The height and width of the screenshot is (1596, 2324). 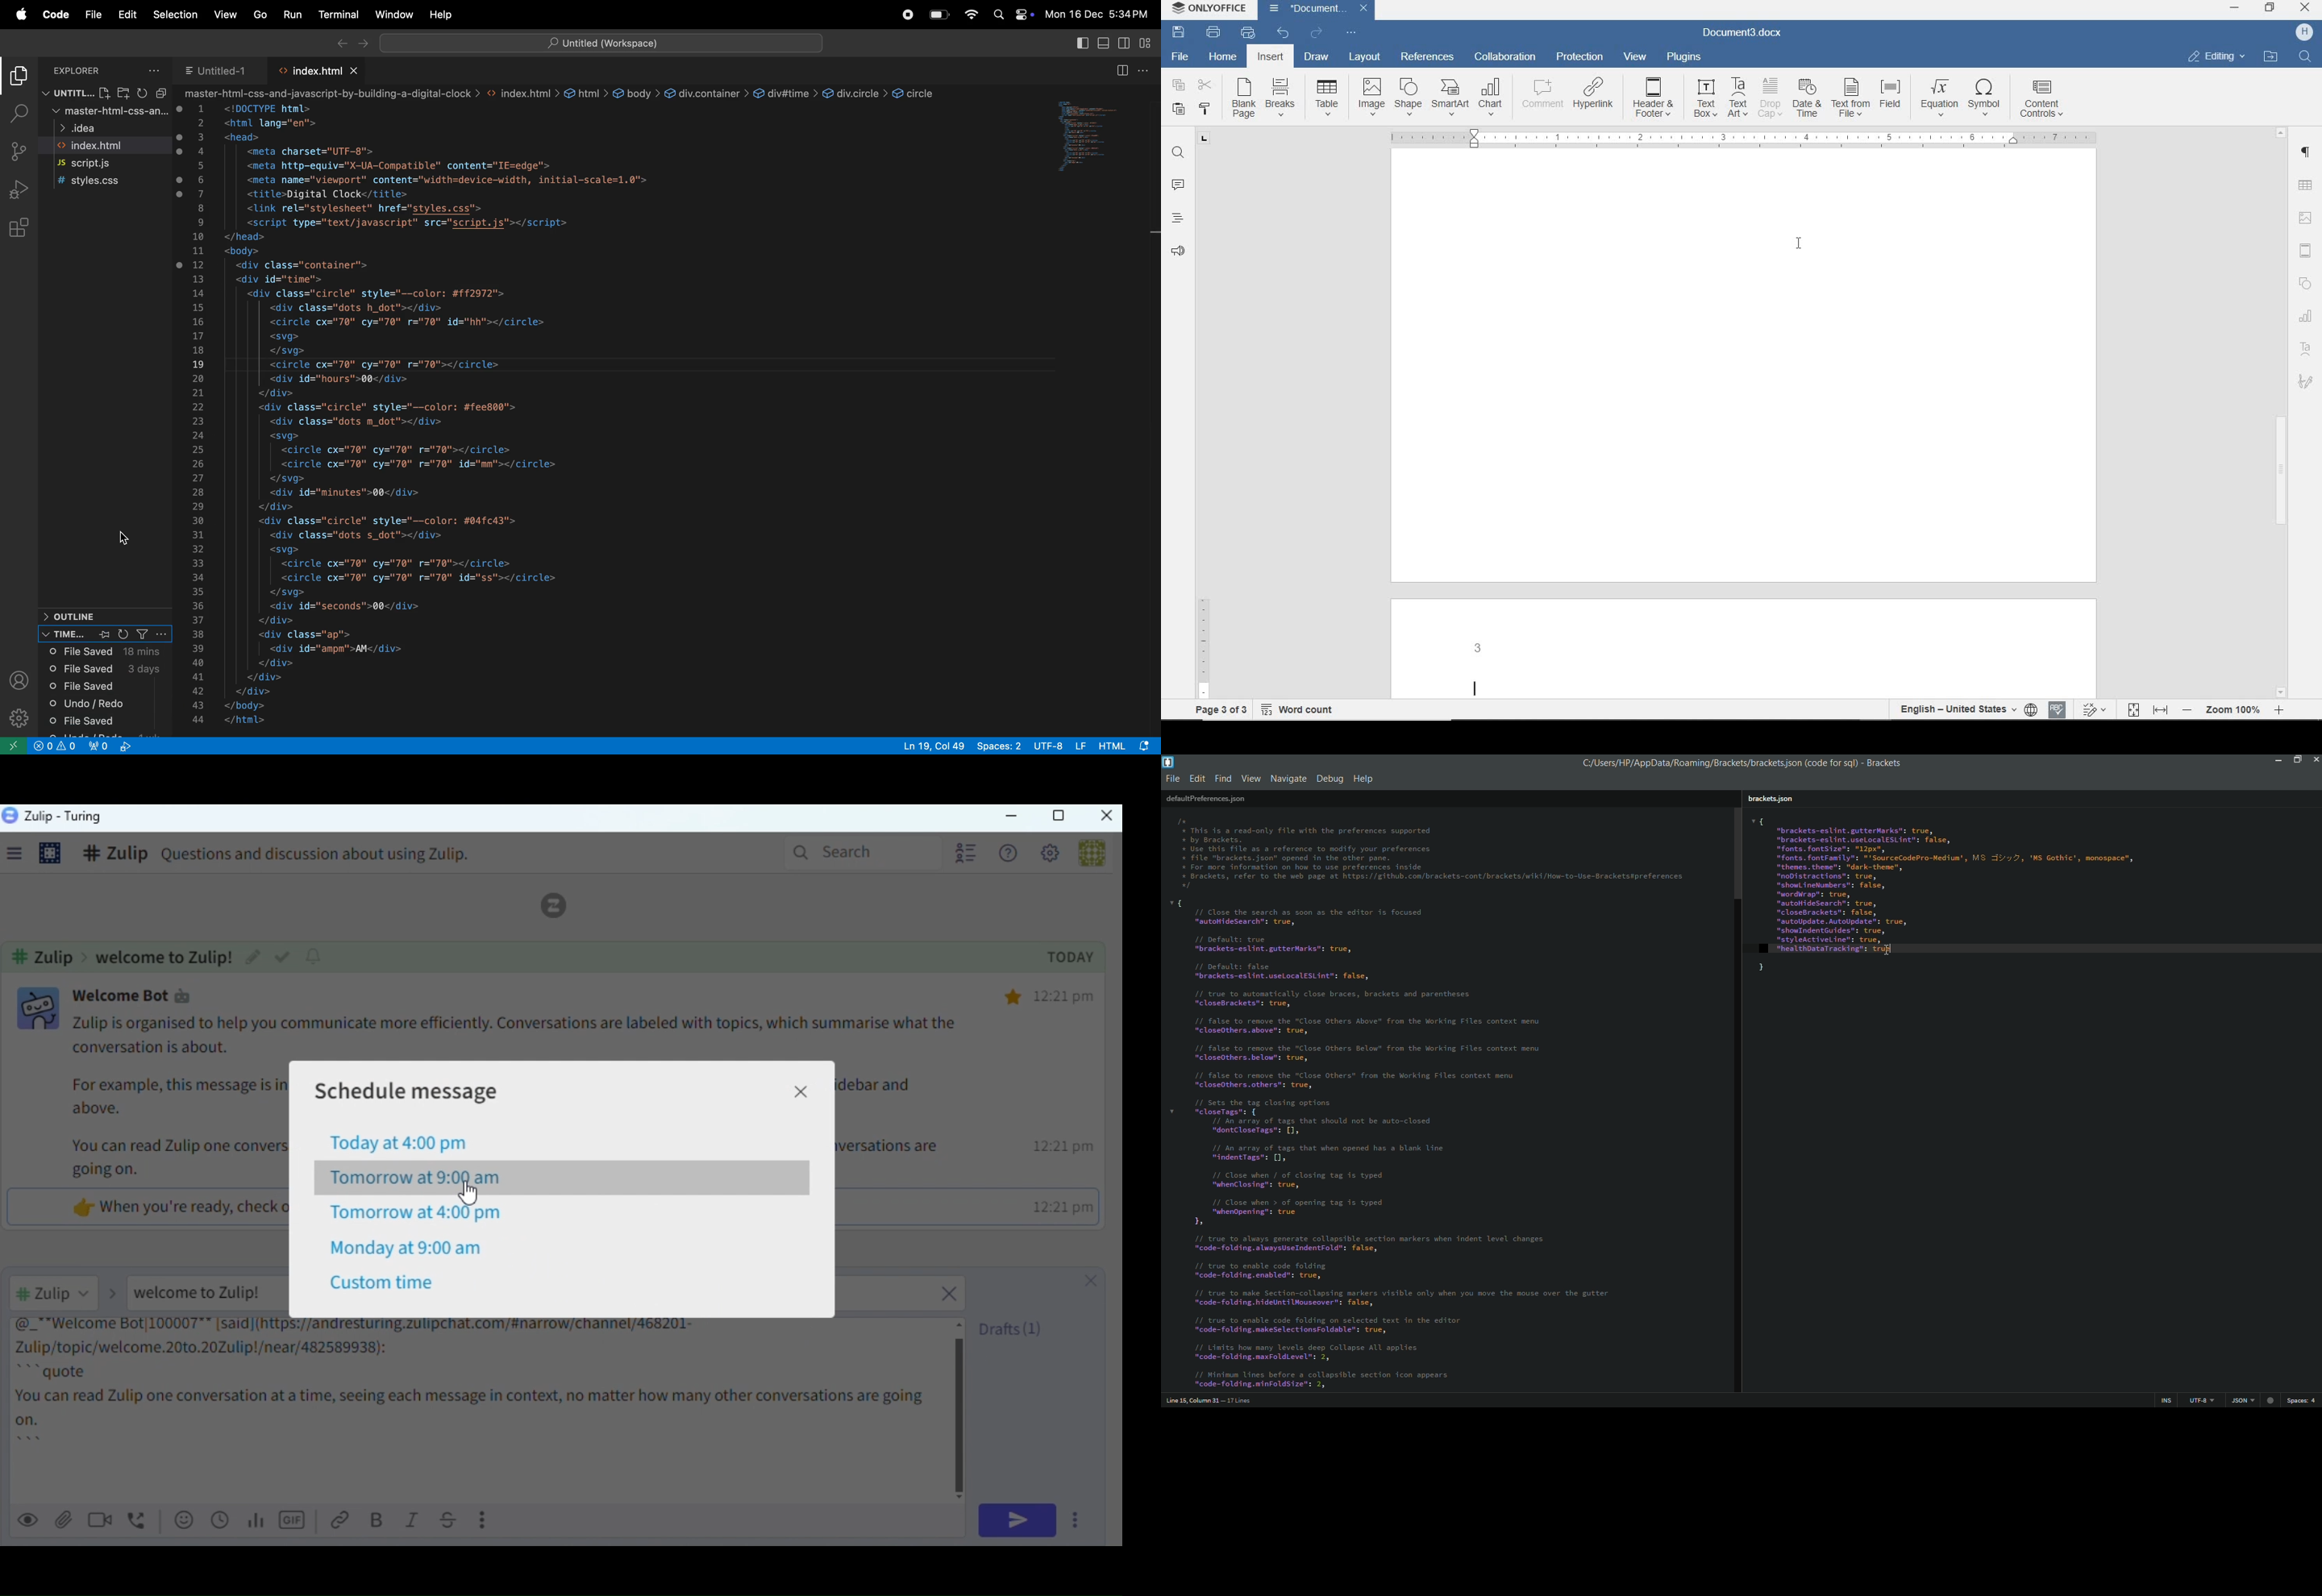 What do you see at coordinates (51, 855) in the screenshot?
I see `Settings` at bounding box center [51, 855].